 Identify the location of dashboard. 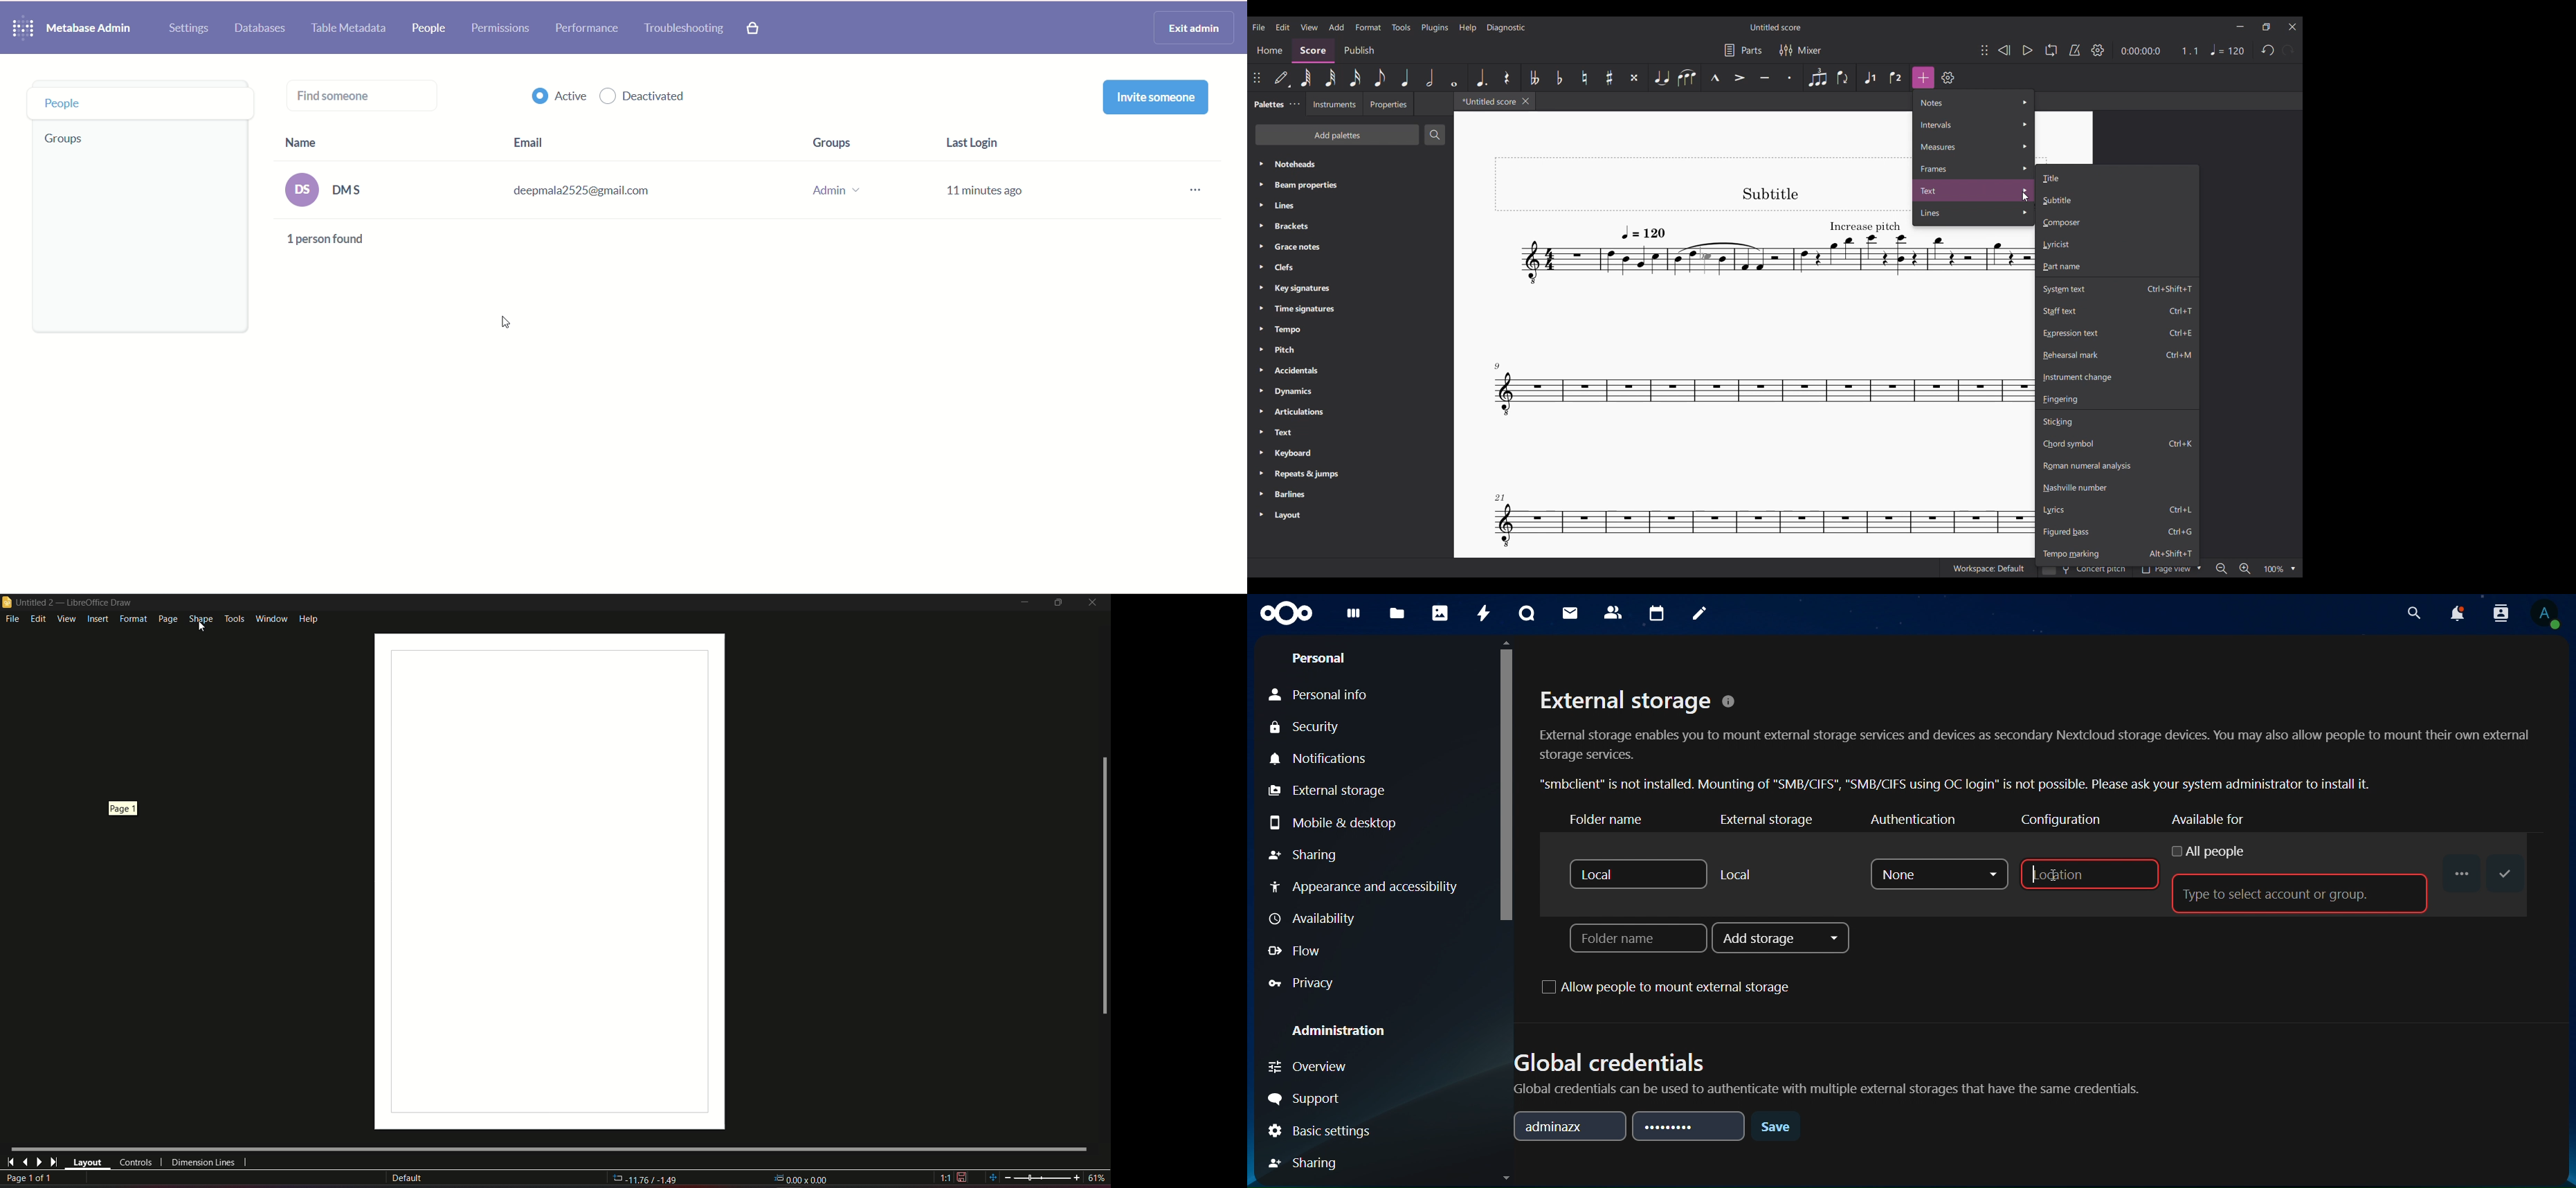
(1354, 616).